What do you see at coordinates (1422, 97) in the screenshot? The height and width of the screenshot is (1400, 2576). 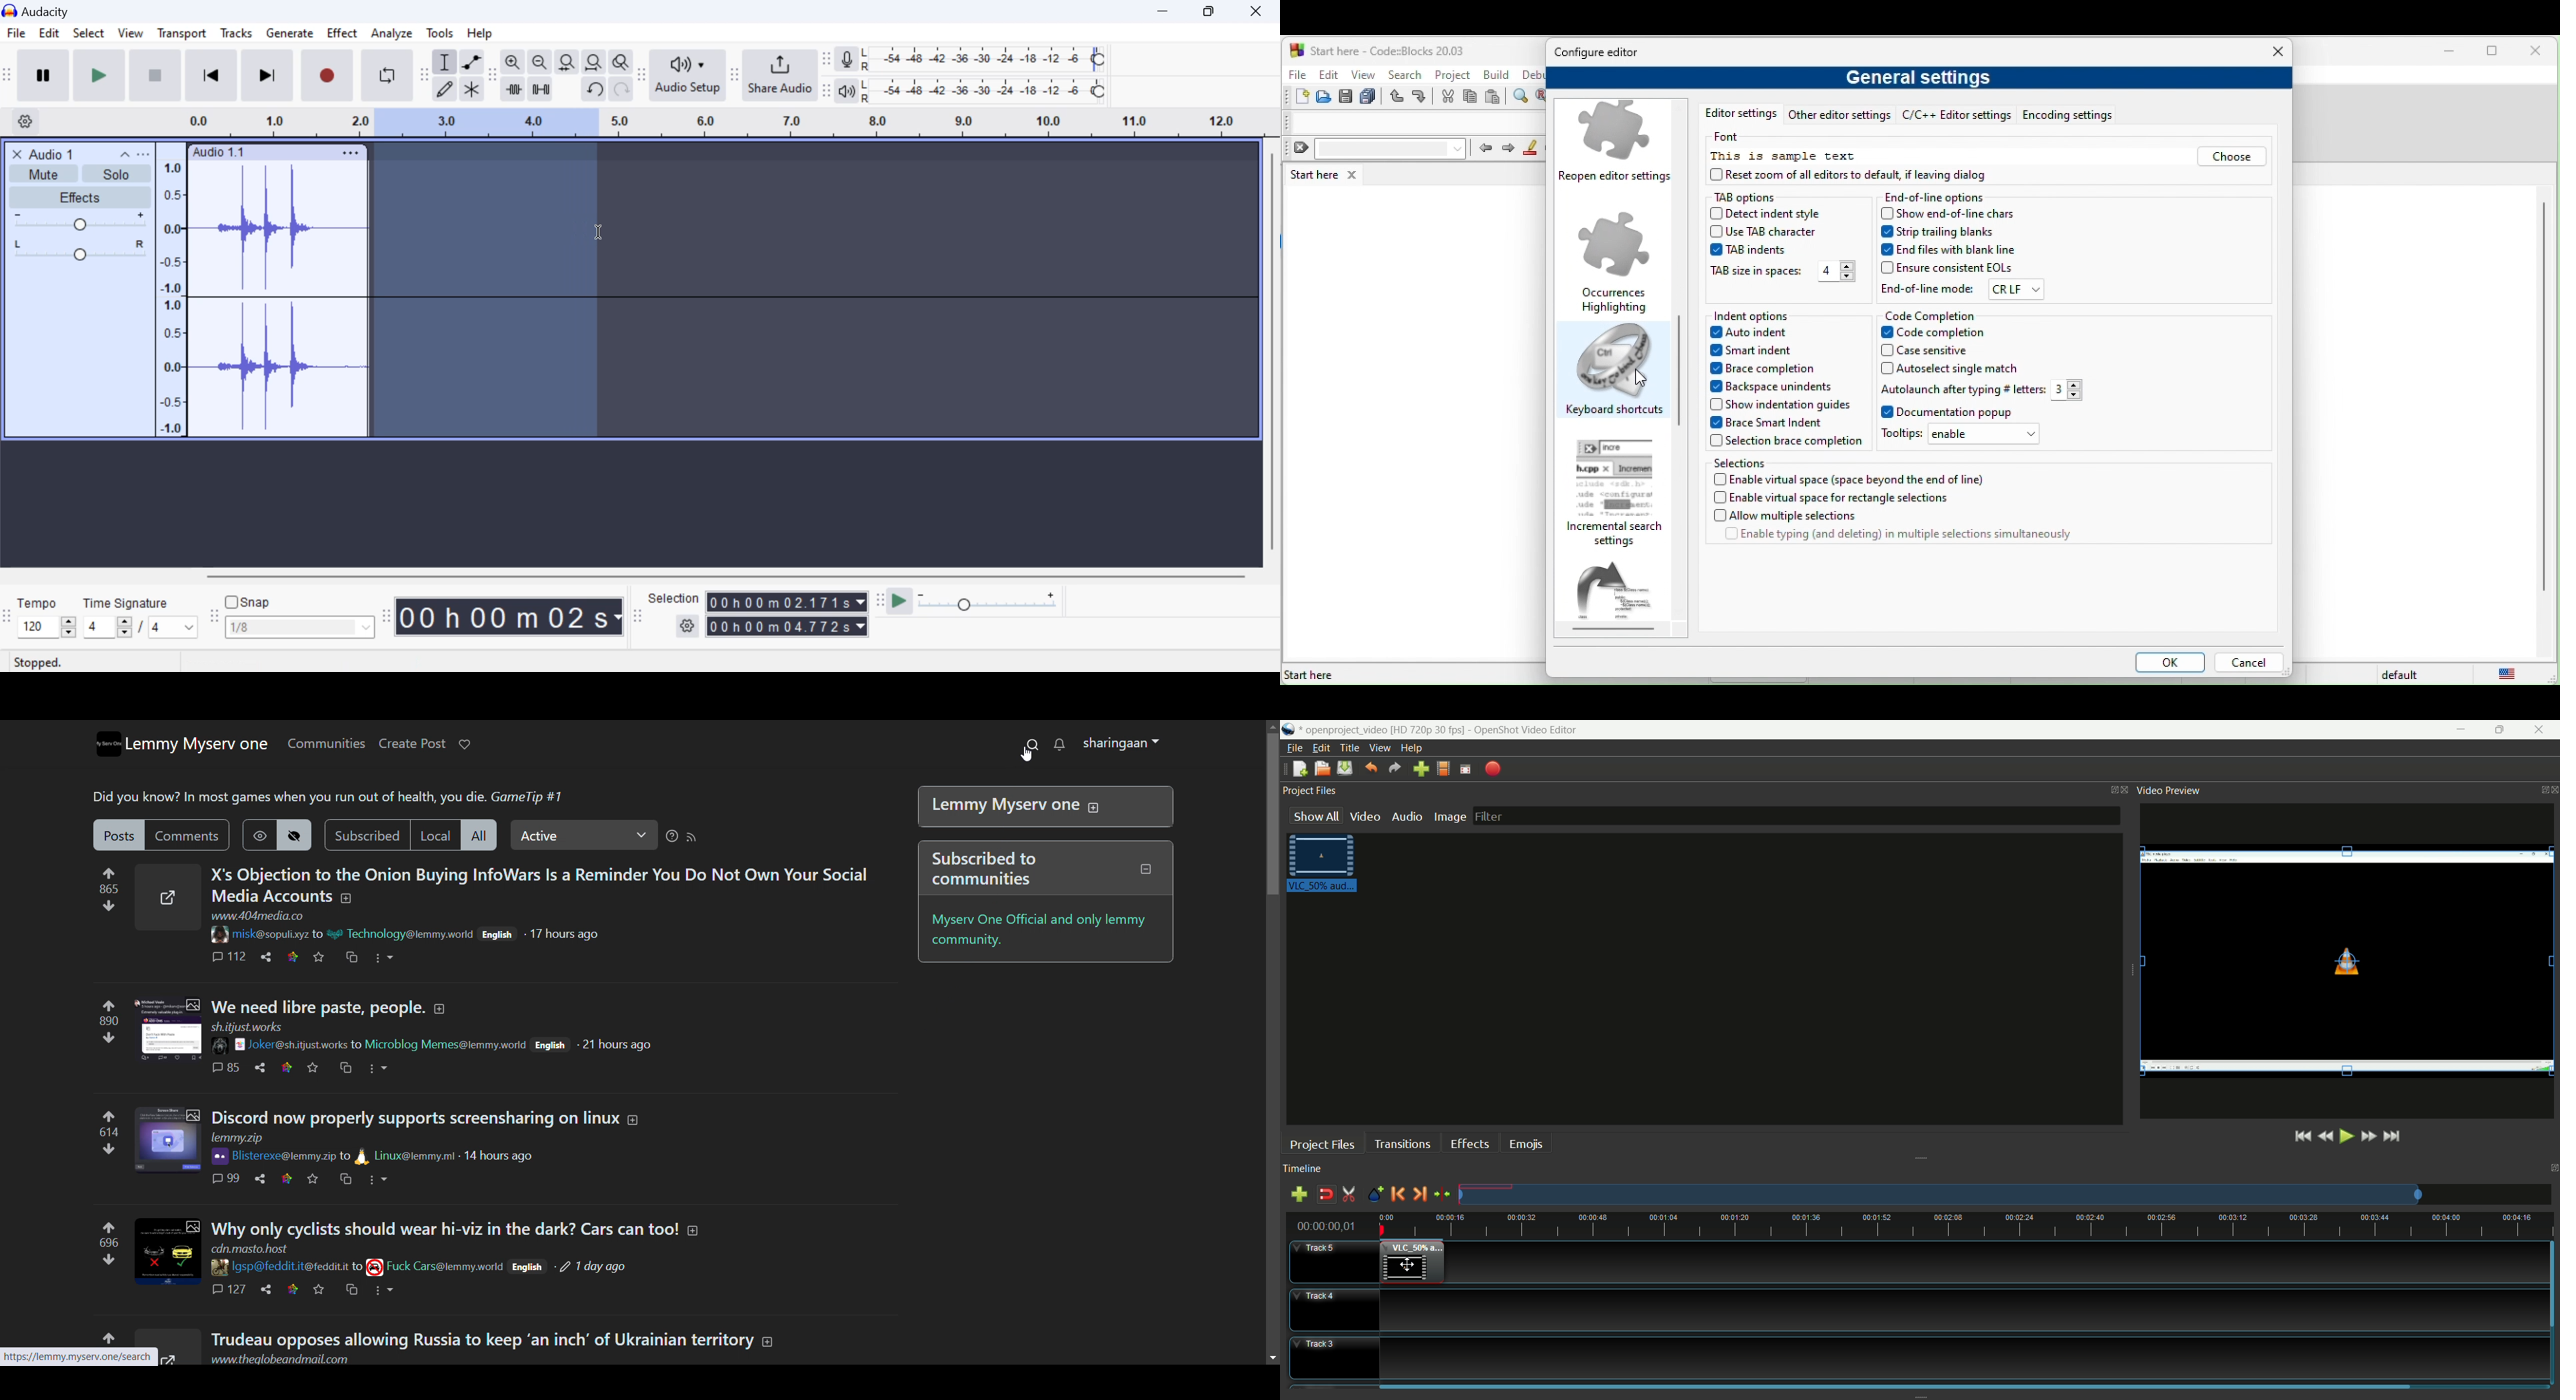 I see `redo` at bounding box center [1422, 97].